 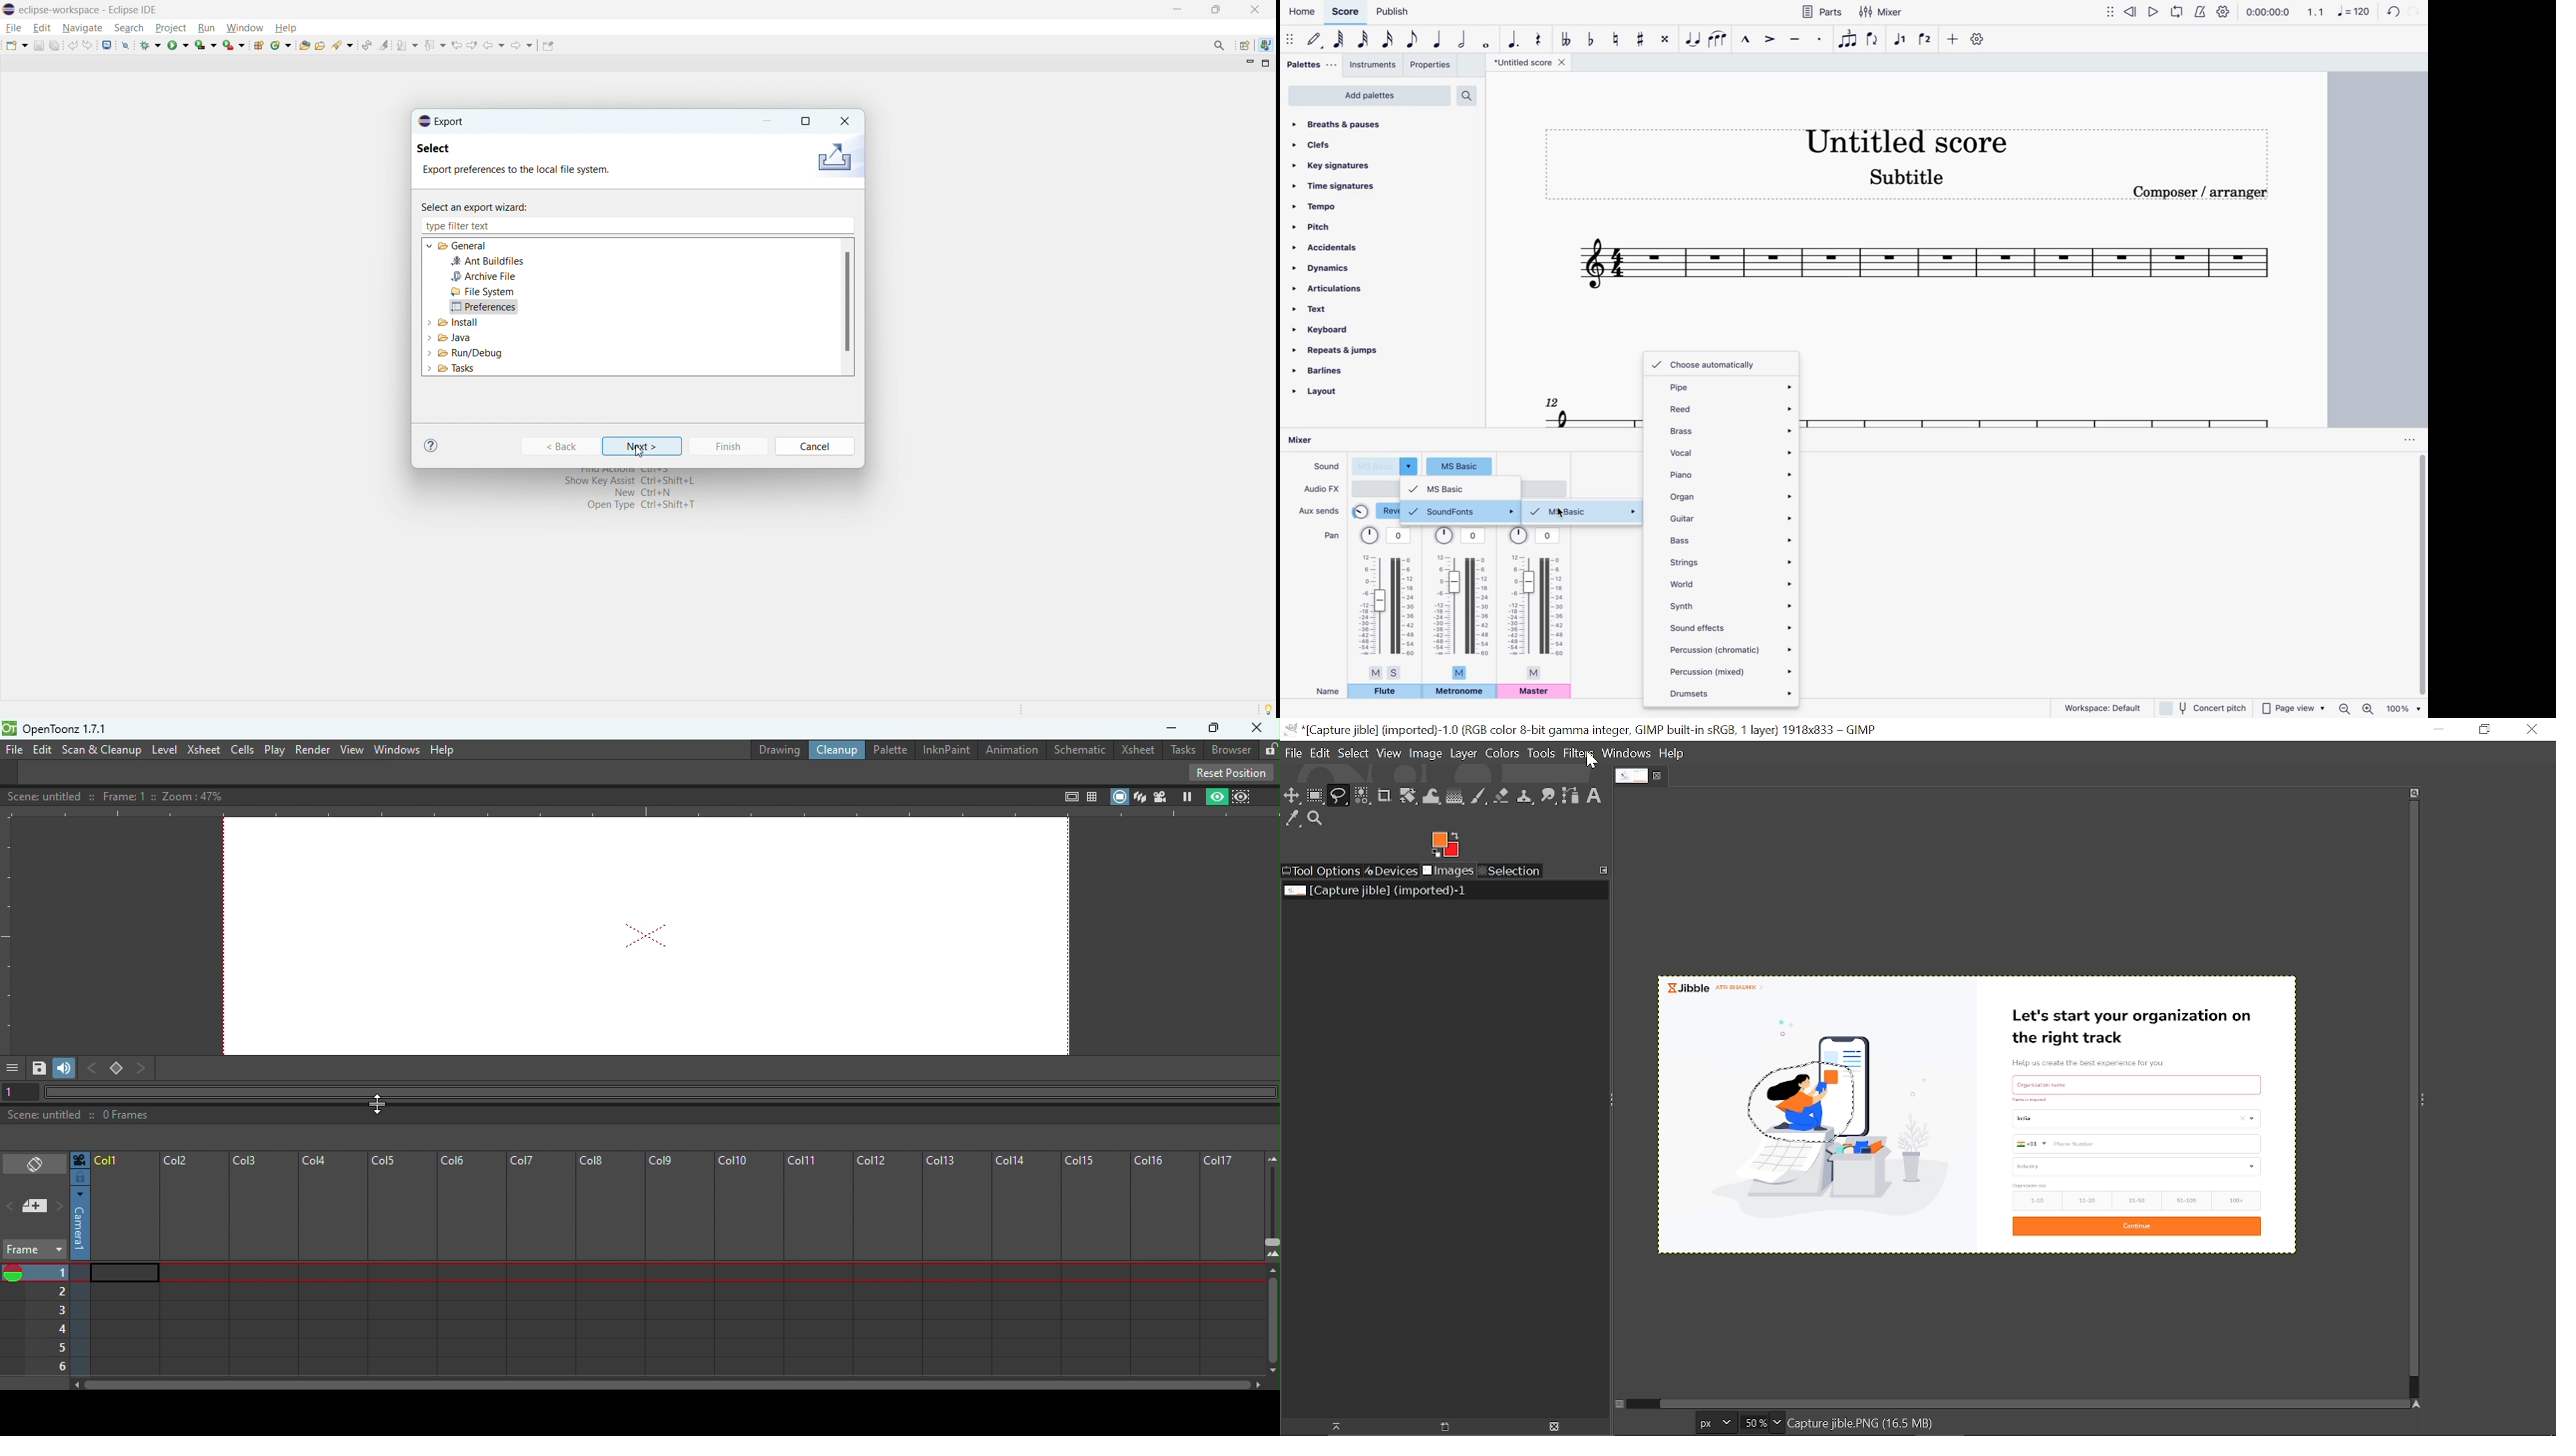 What do you see at coordinates (2293, 706) in the screenshot?
I see `page view` at bounding box center [2293, 706].